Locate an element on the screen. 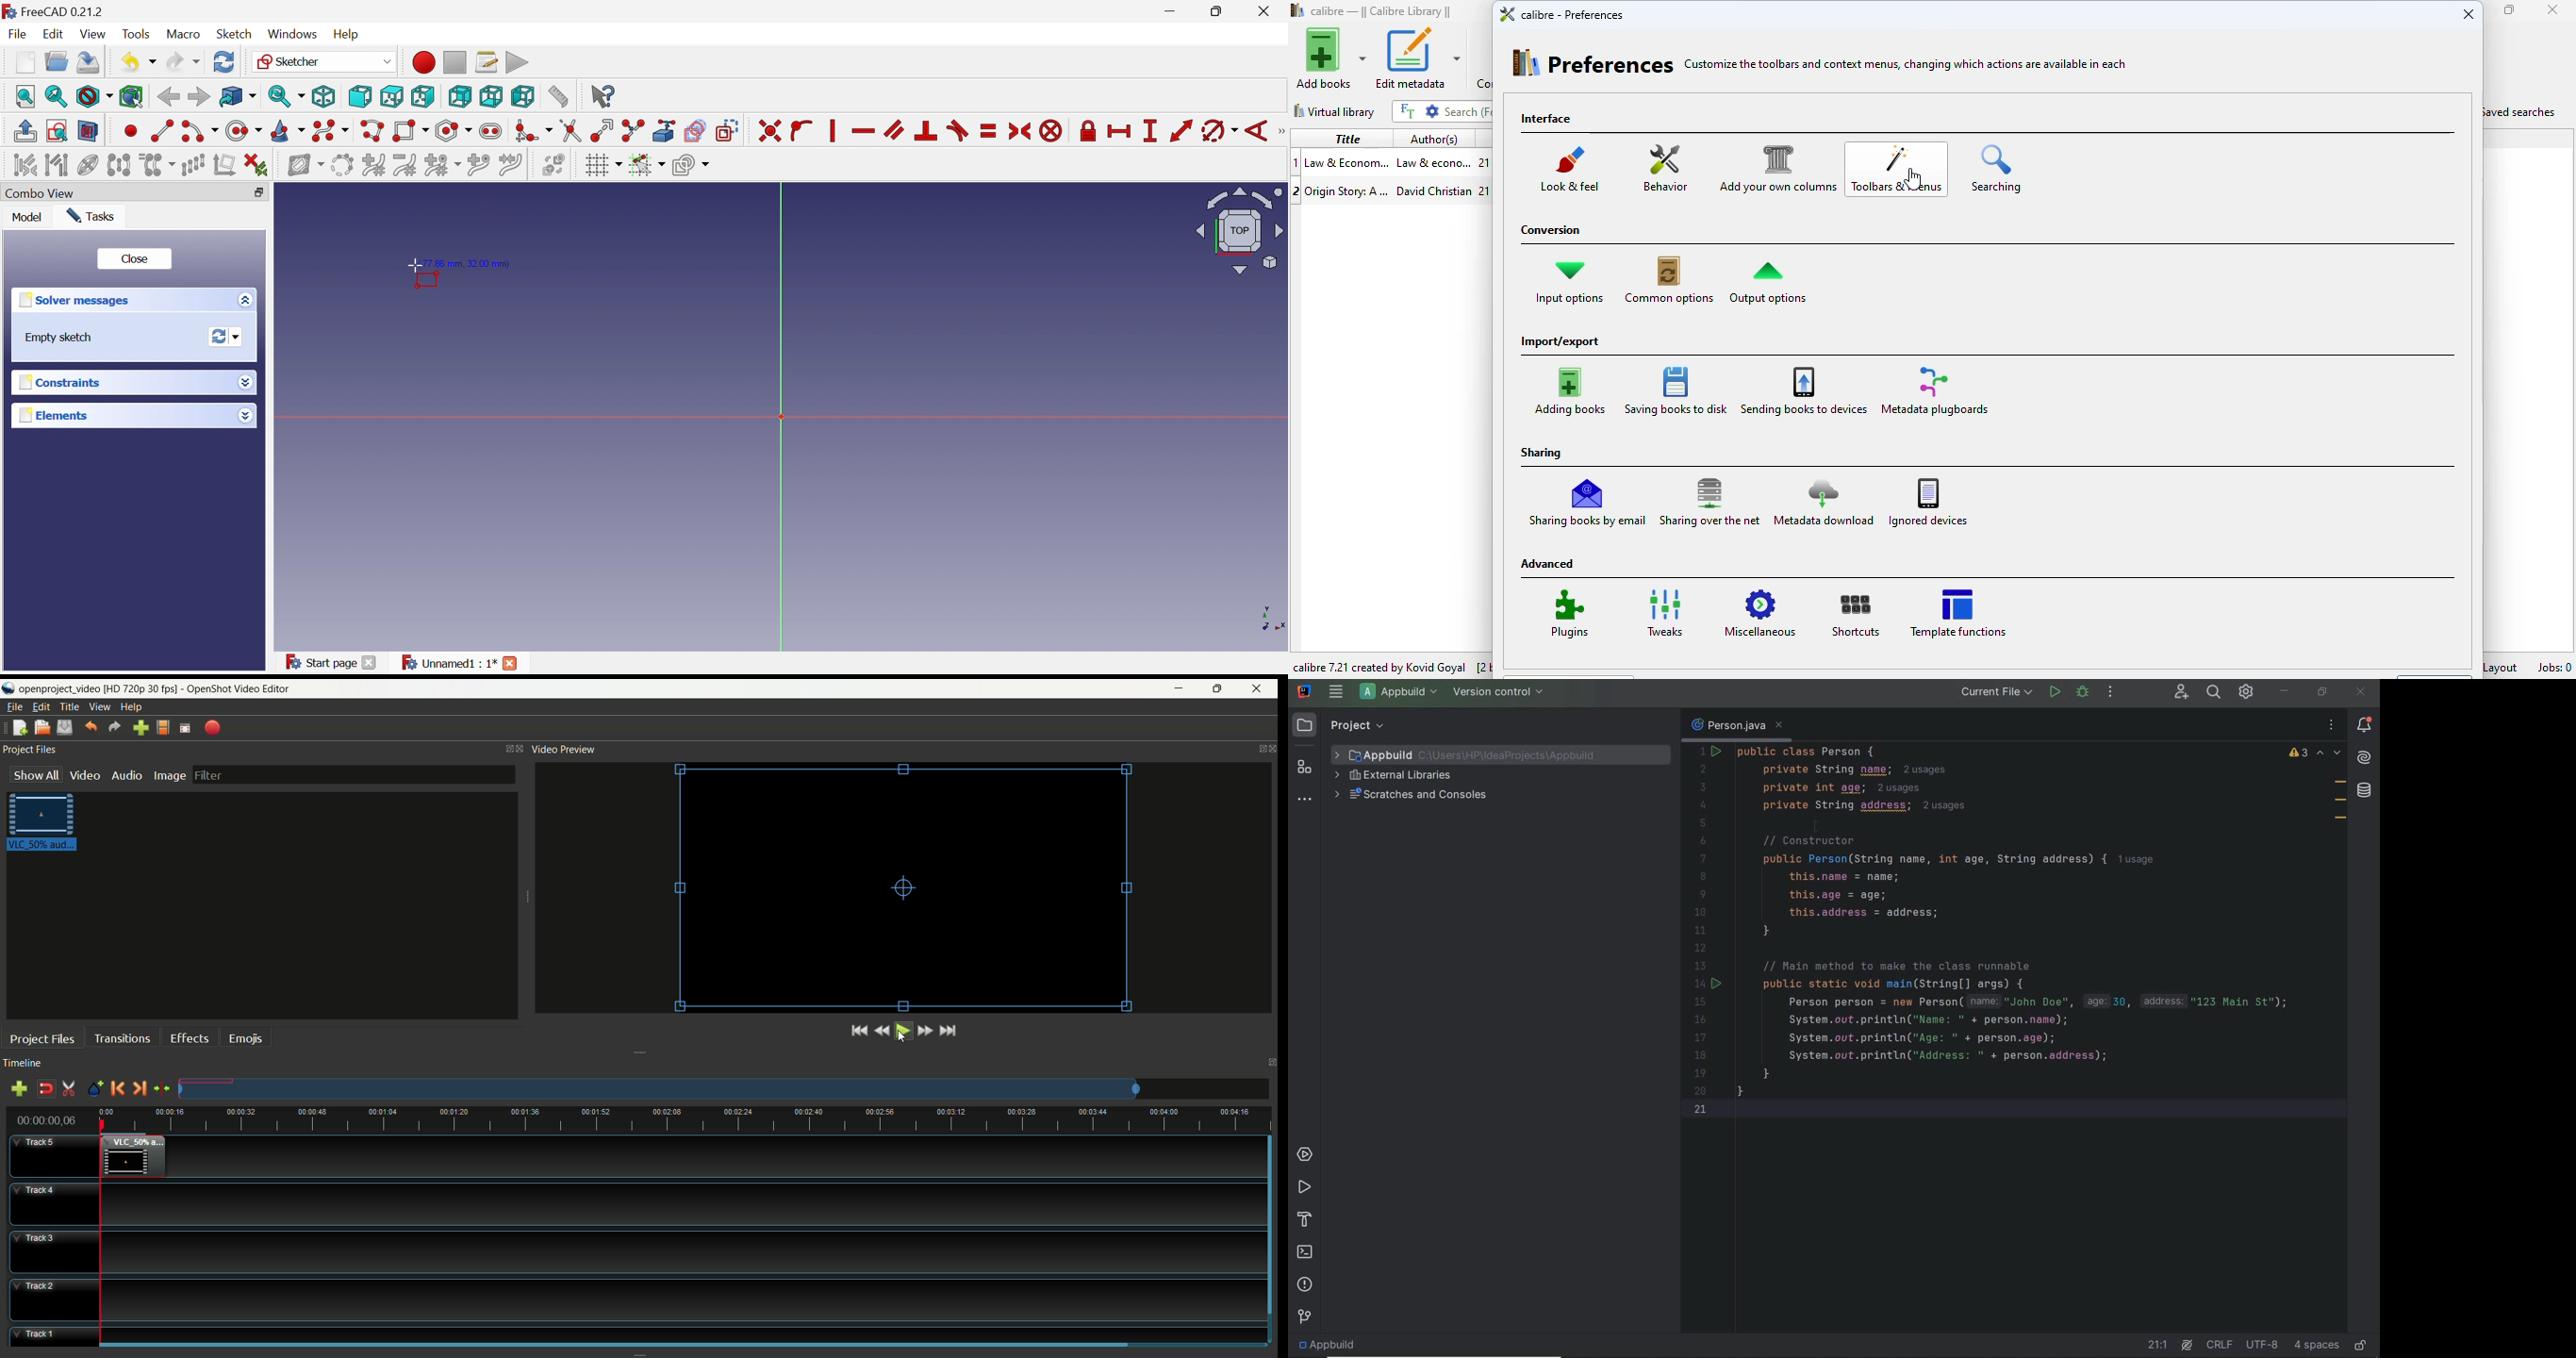 This screenshot has width=2576, height=1372. enable razor is located at coordinates (69, 1089).